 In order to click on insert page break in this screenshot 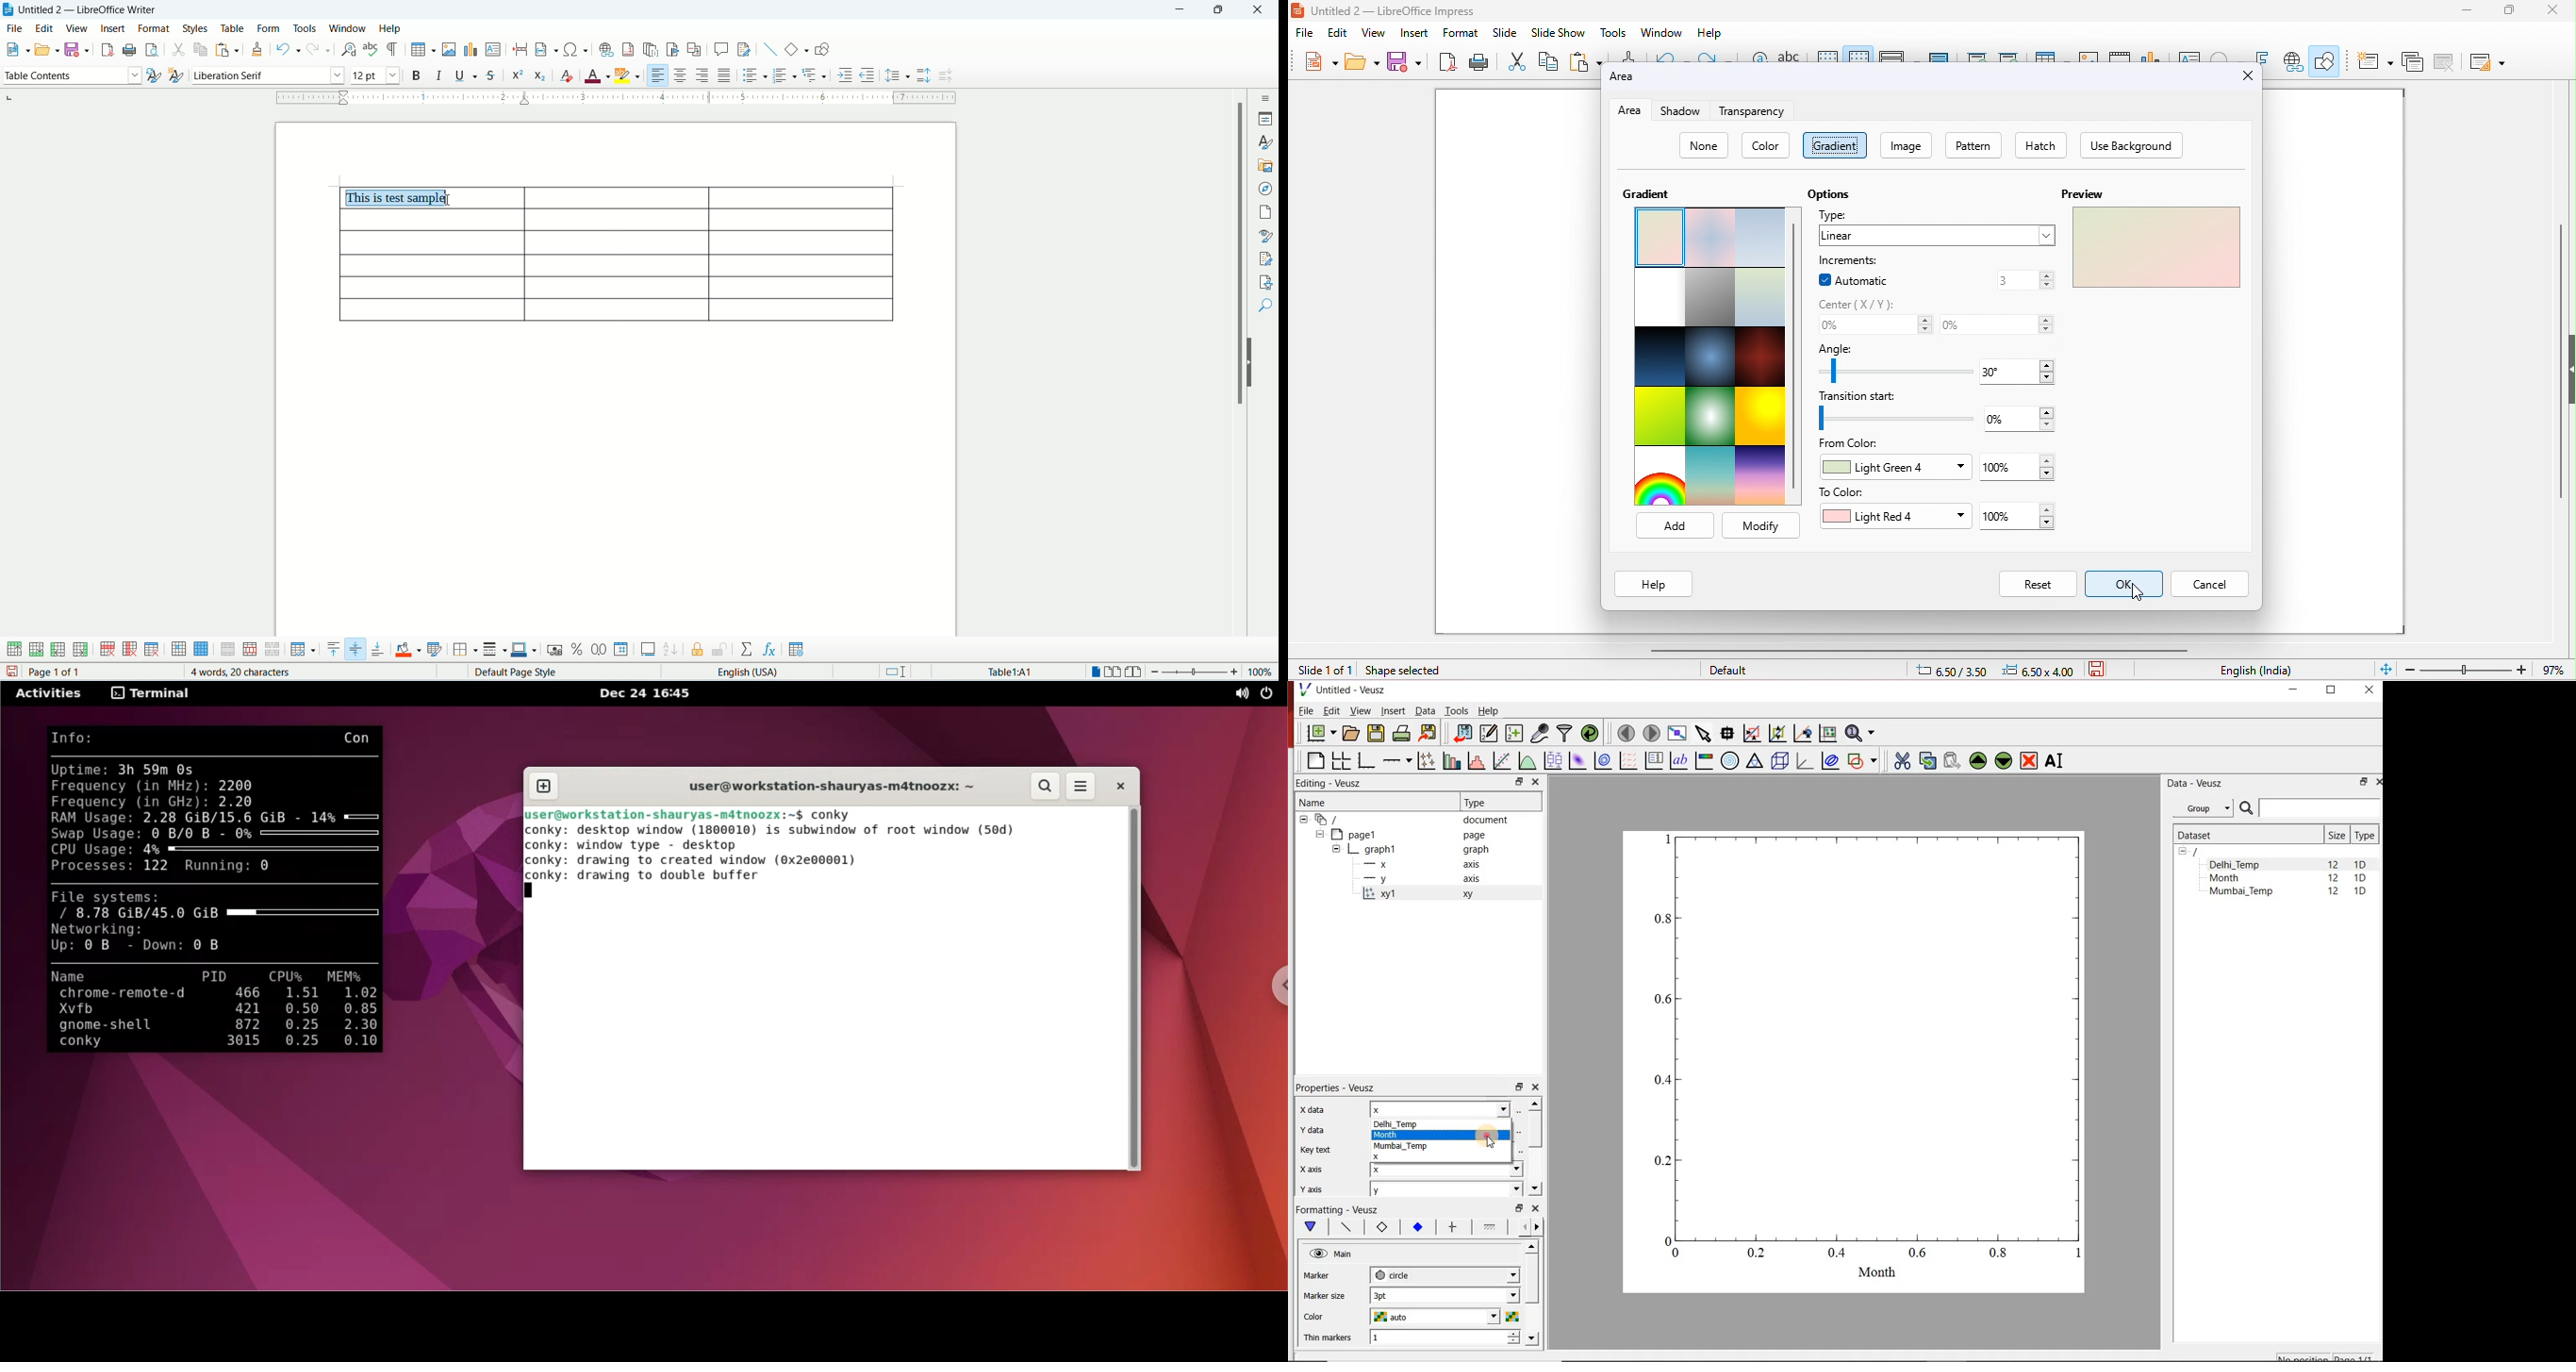, I will do `click(521, 49)`.